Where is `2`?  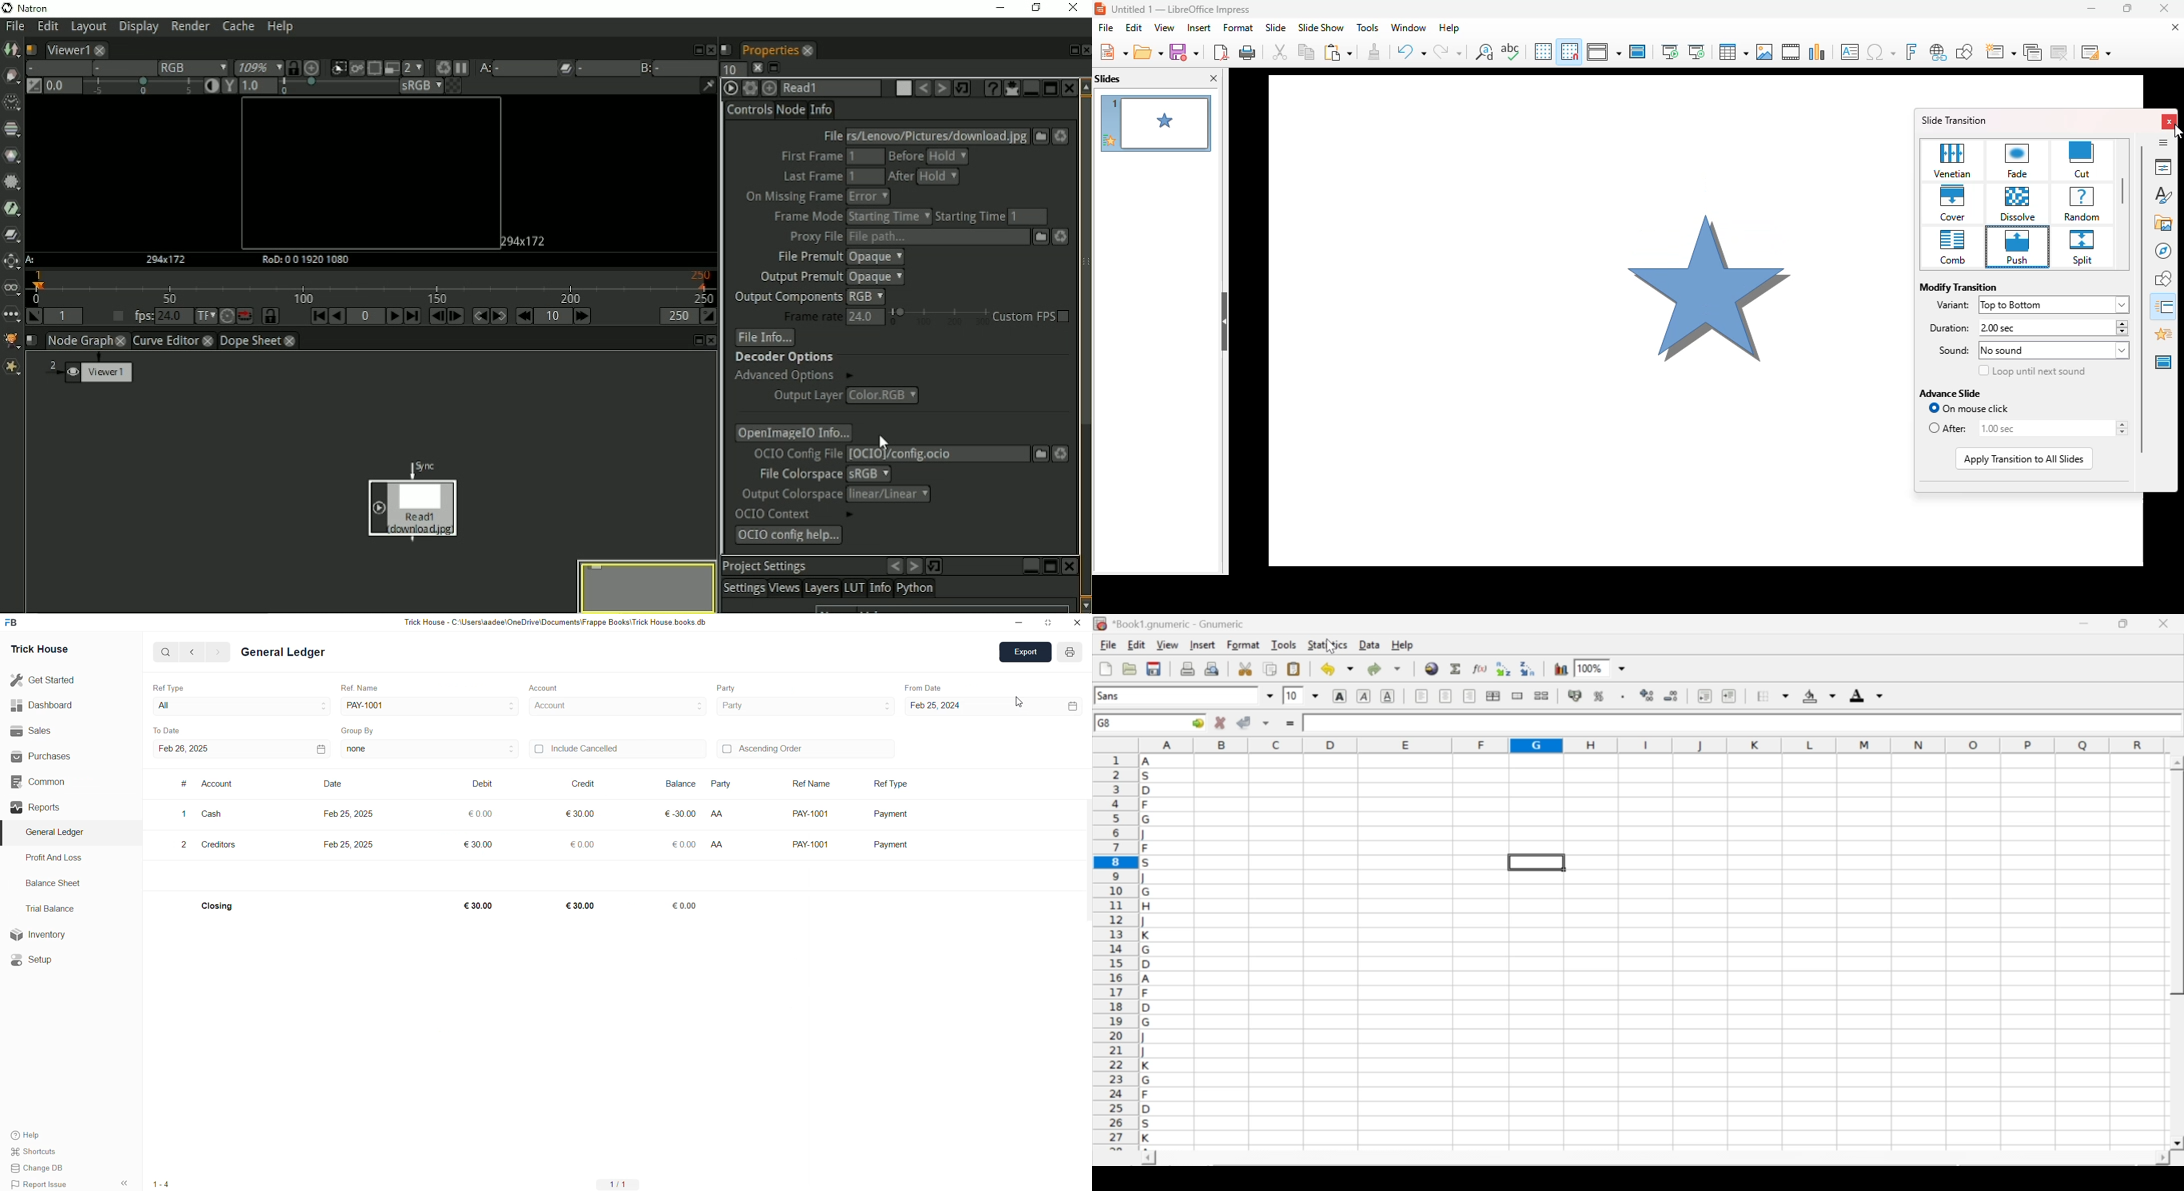
2 is located at coordinates (181, 842).